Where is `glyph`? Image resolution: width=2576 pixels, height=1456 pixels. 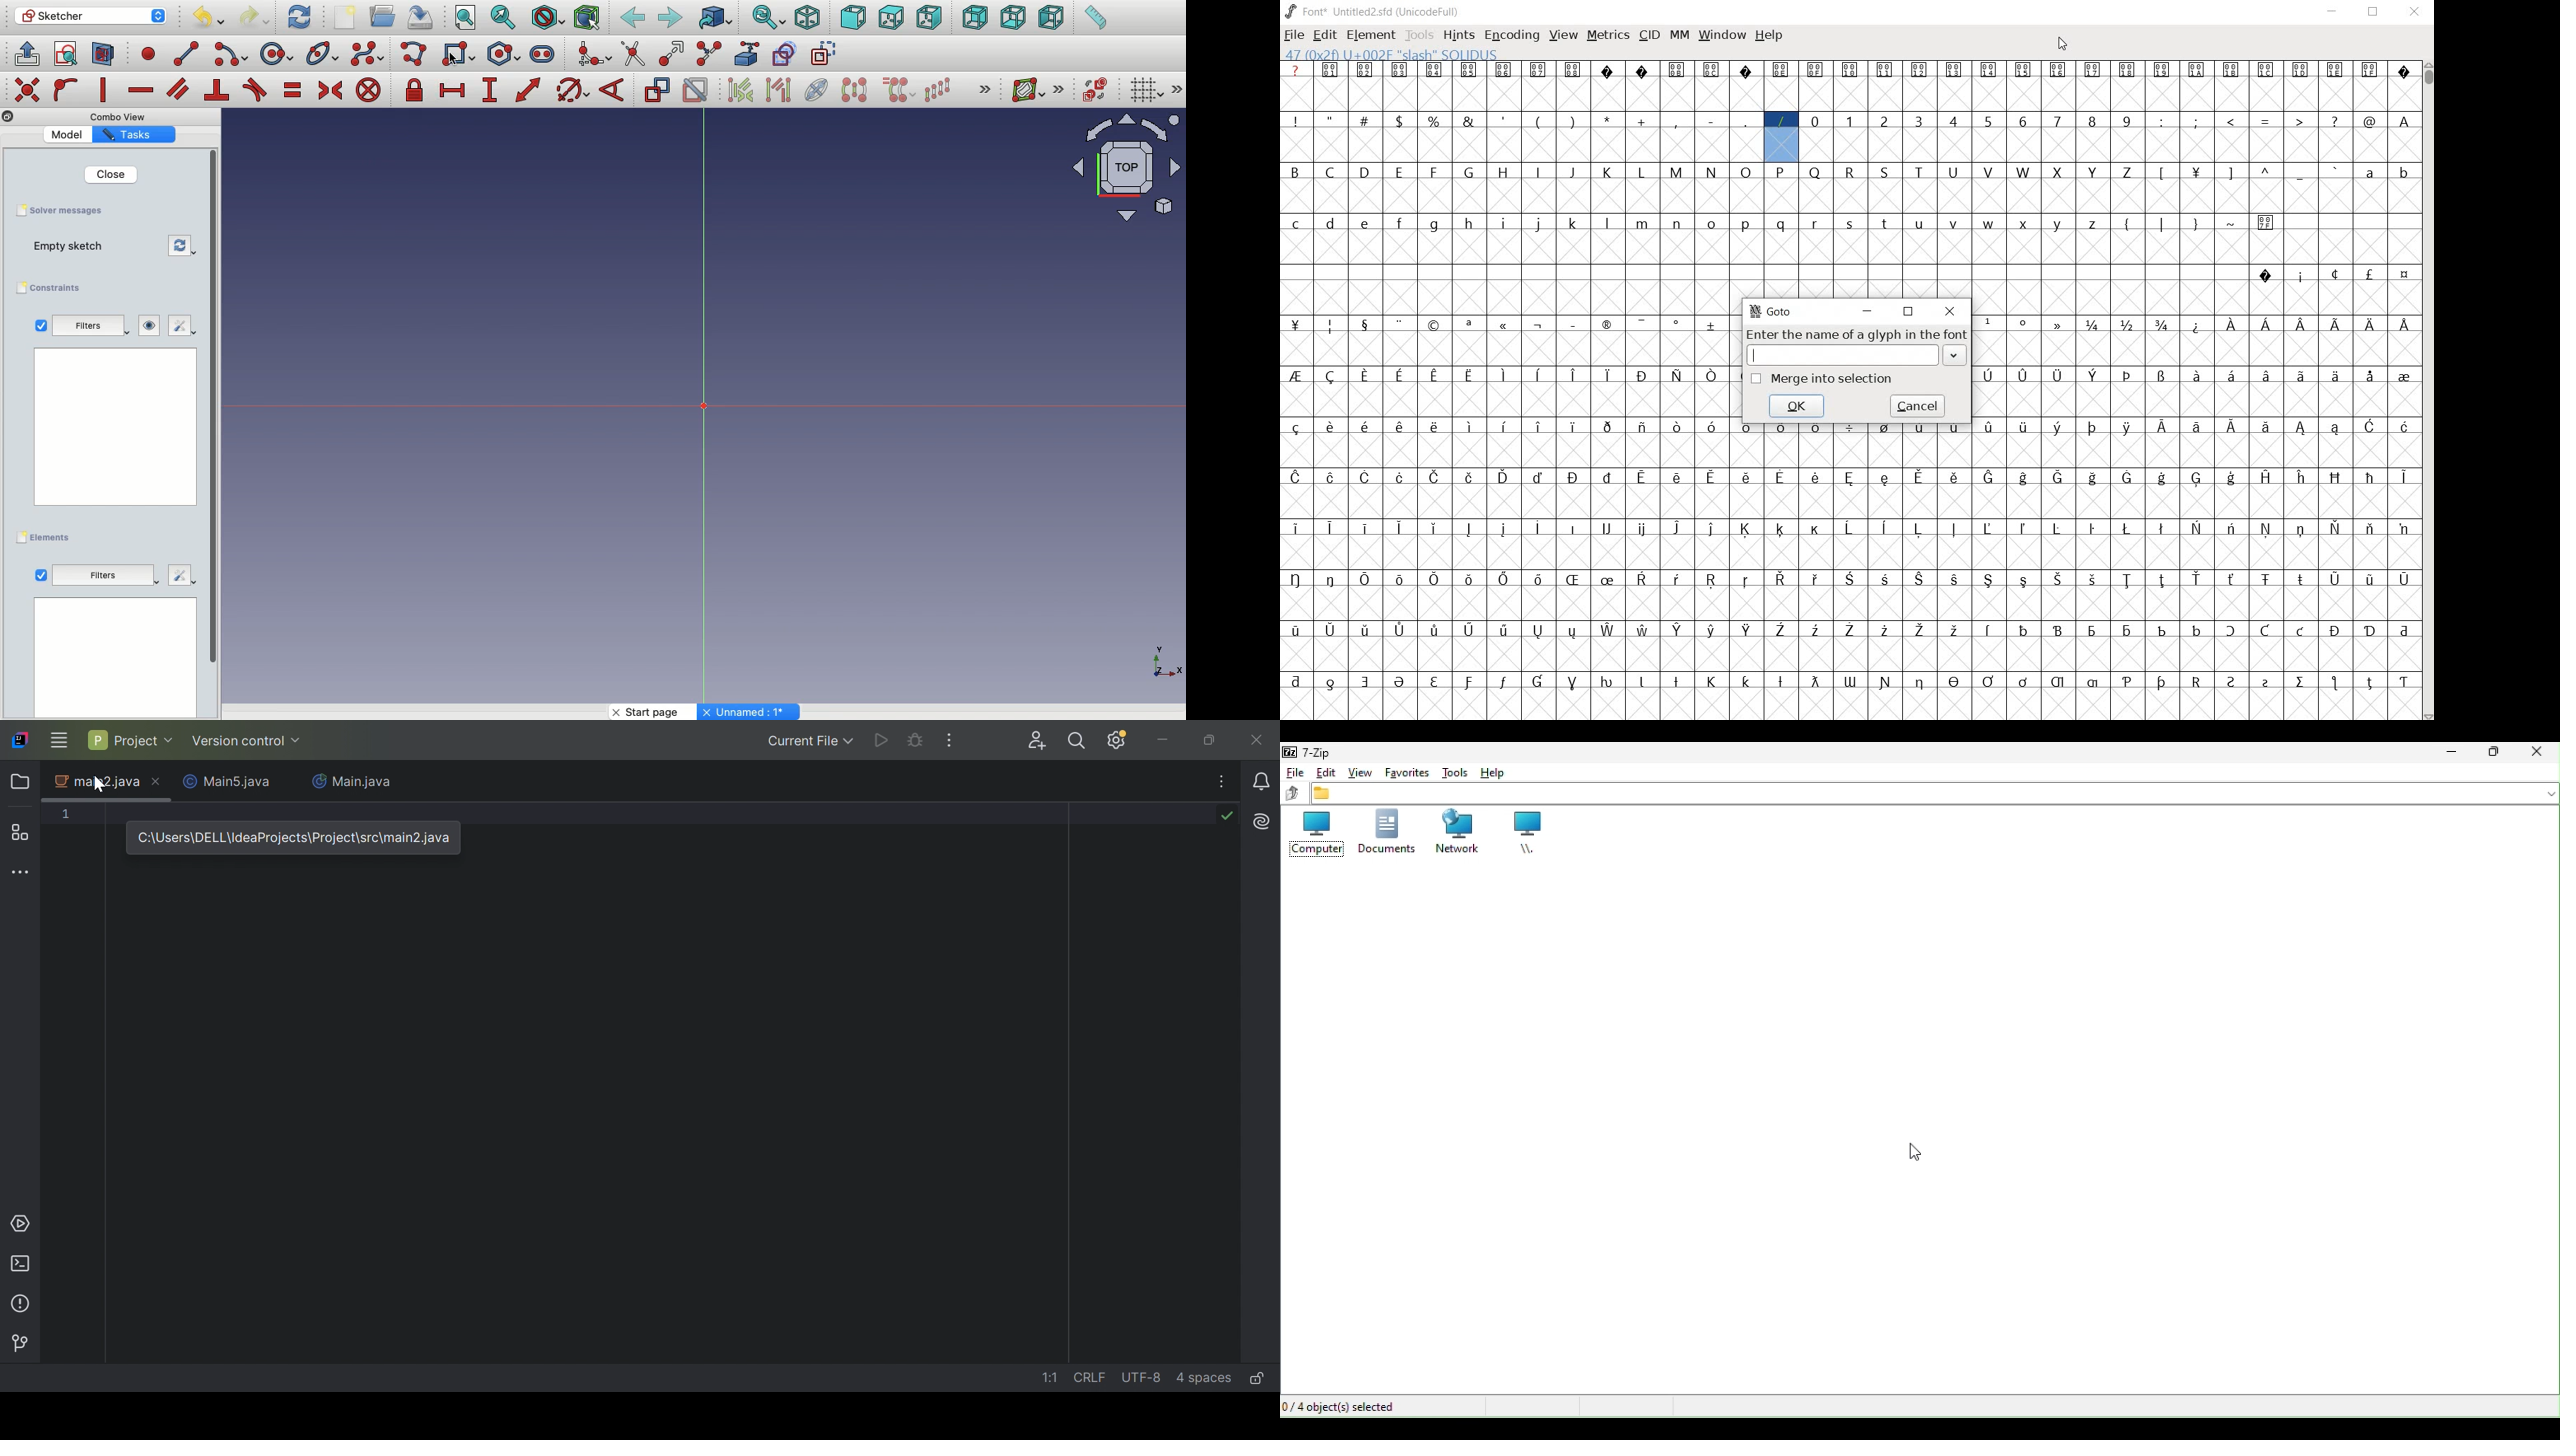 glyph is located at coordinates (1469, 376).